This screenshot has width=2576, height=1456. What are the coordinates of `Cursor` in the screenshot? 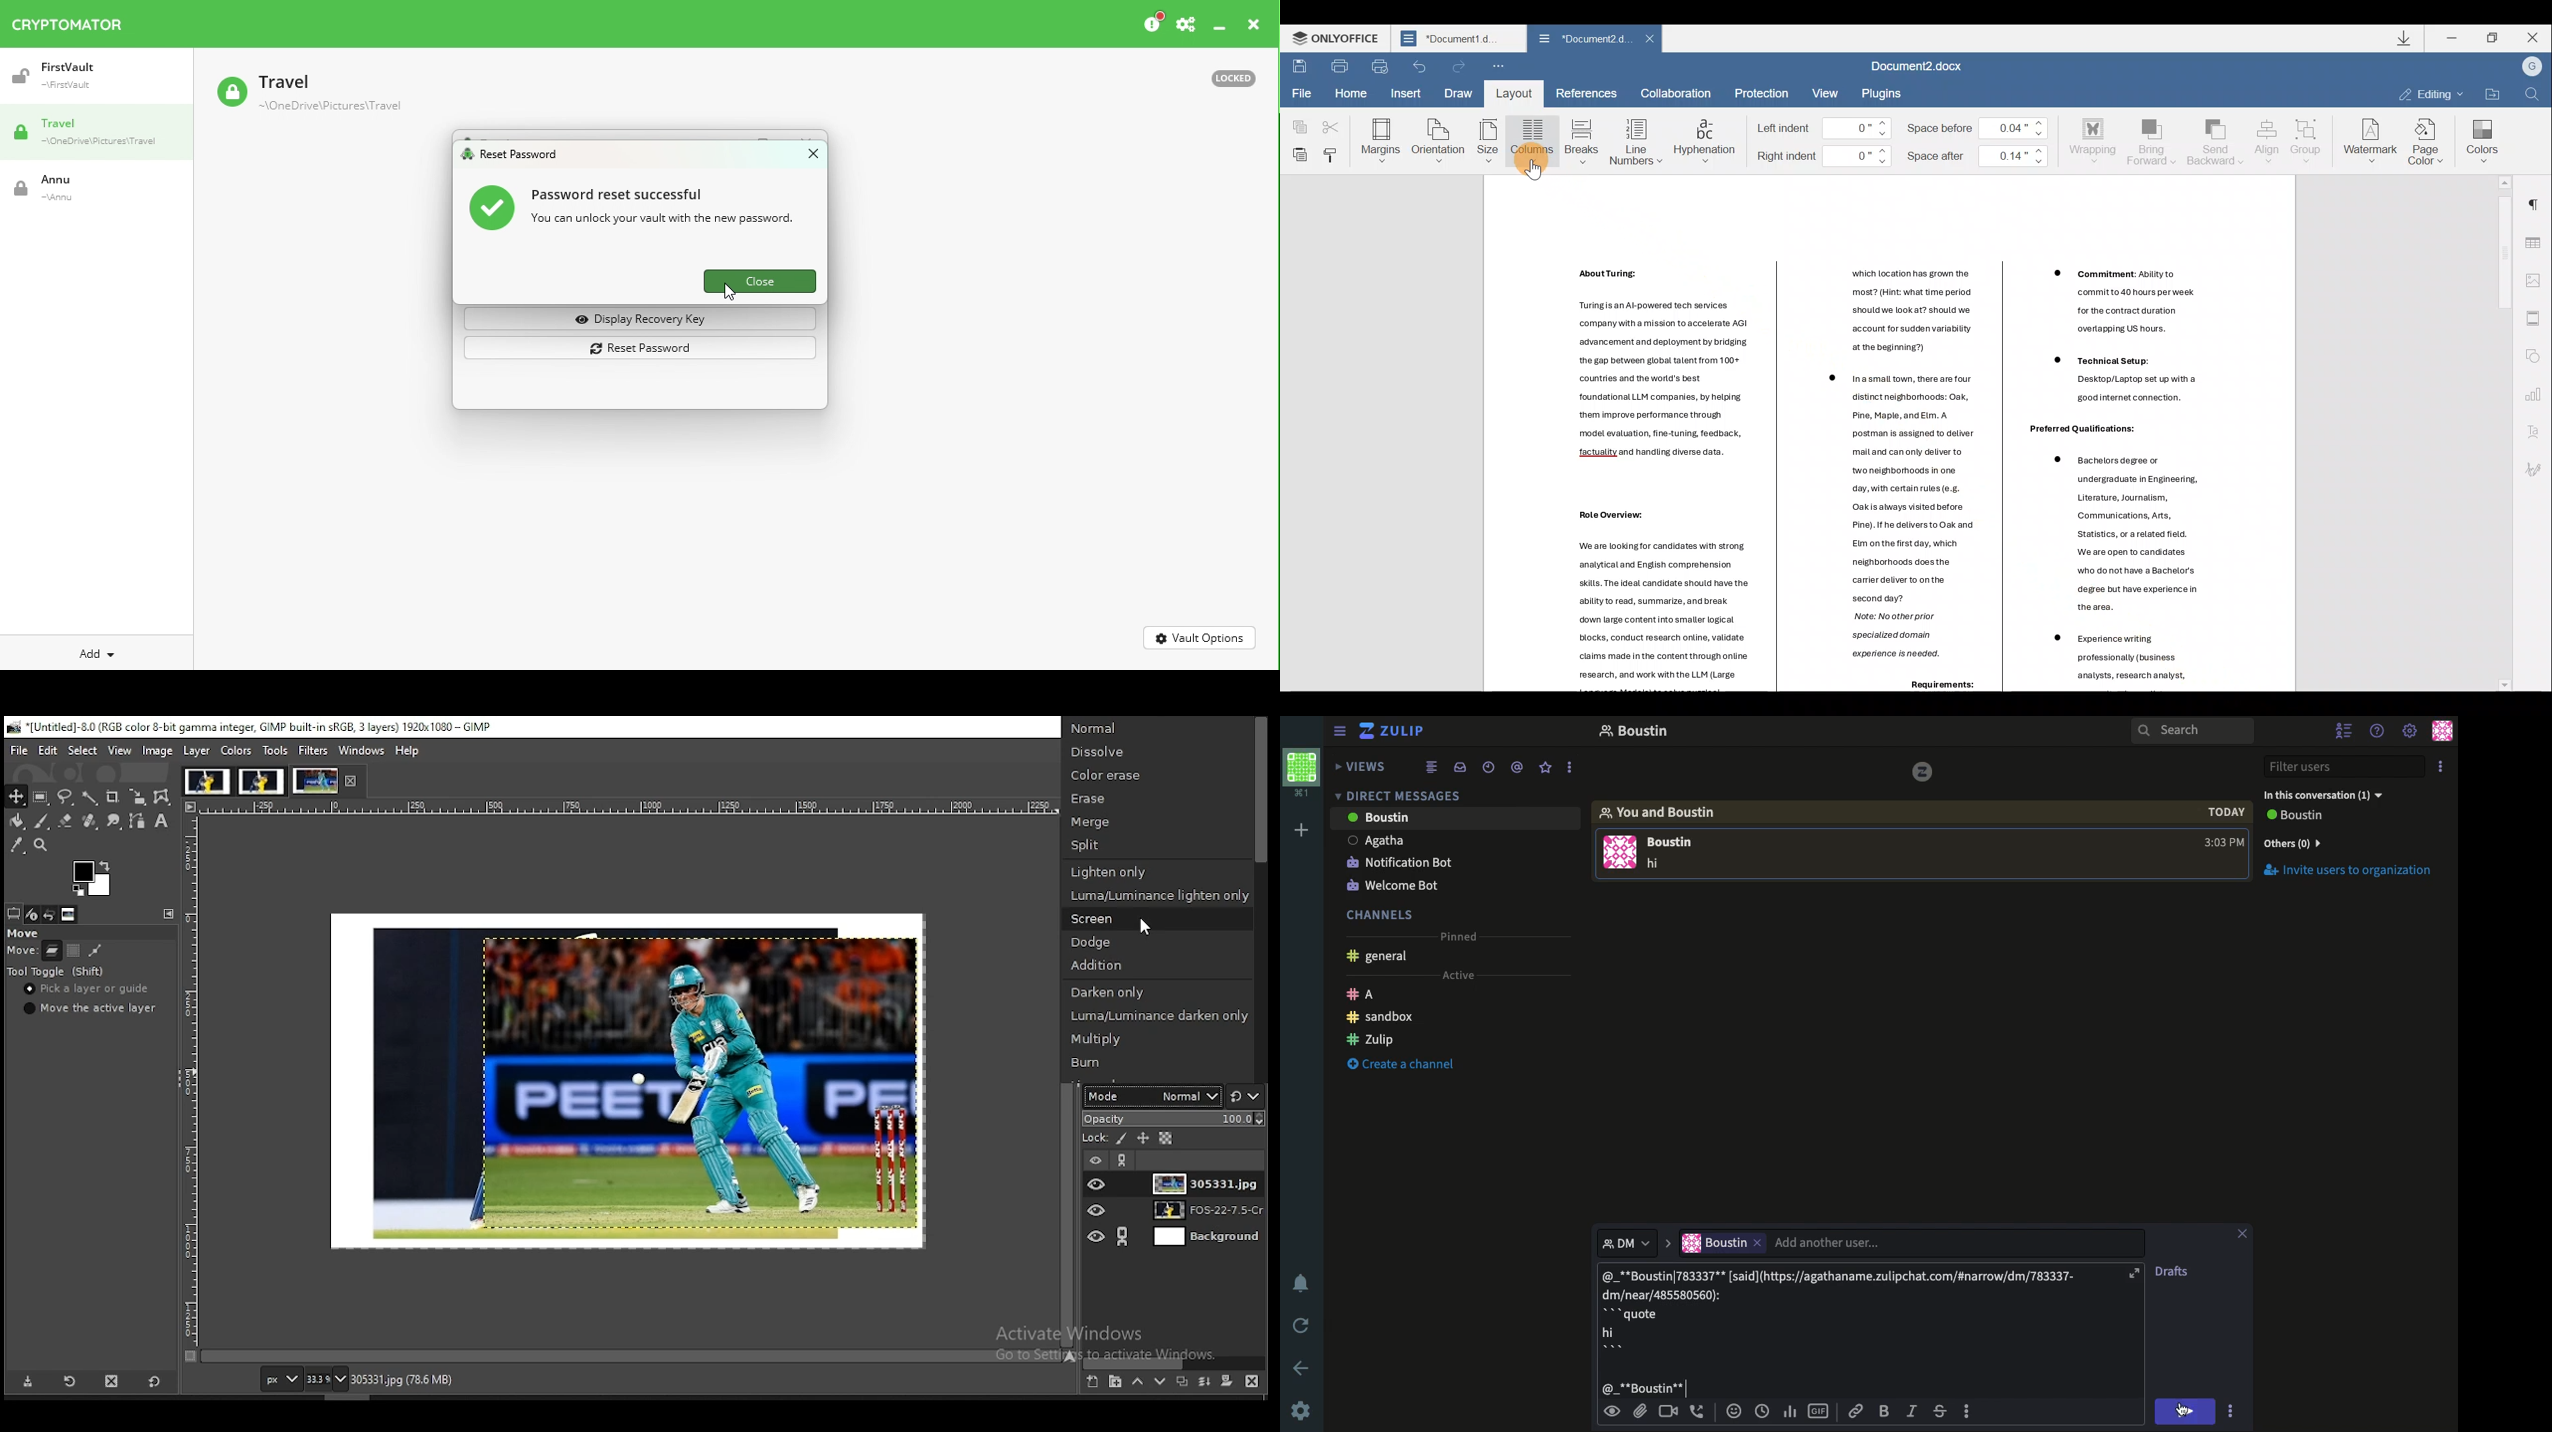 It's located at (1538, 171).